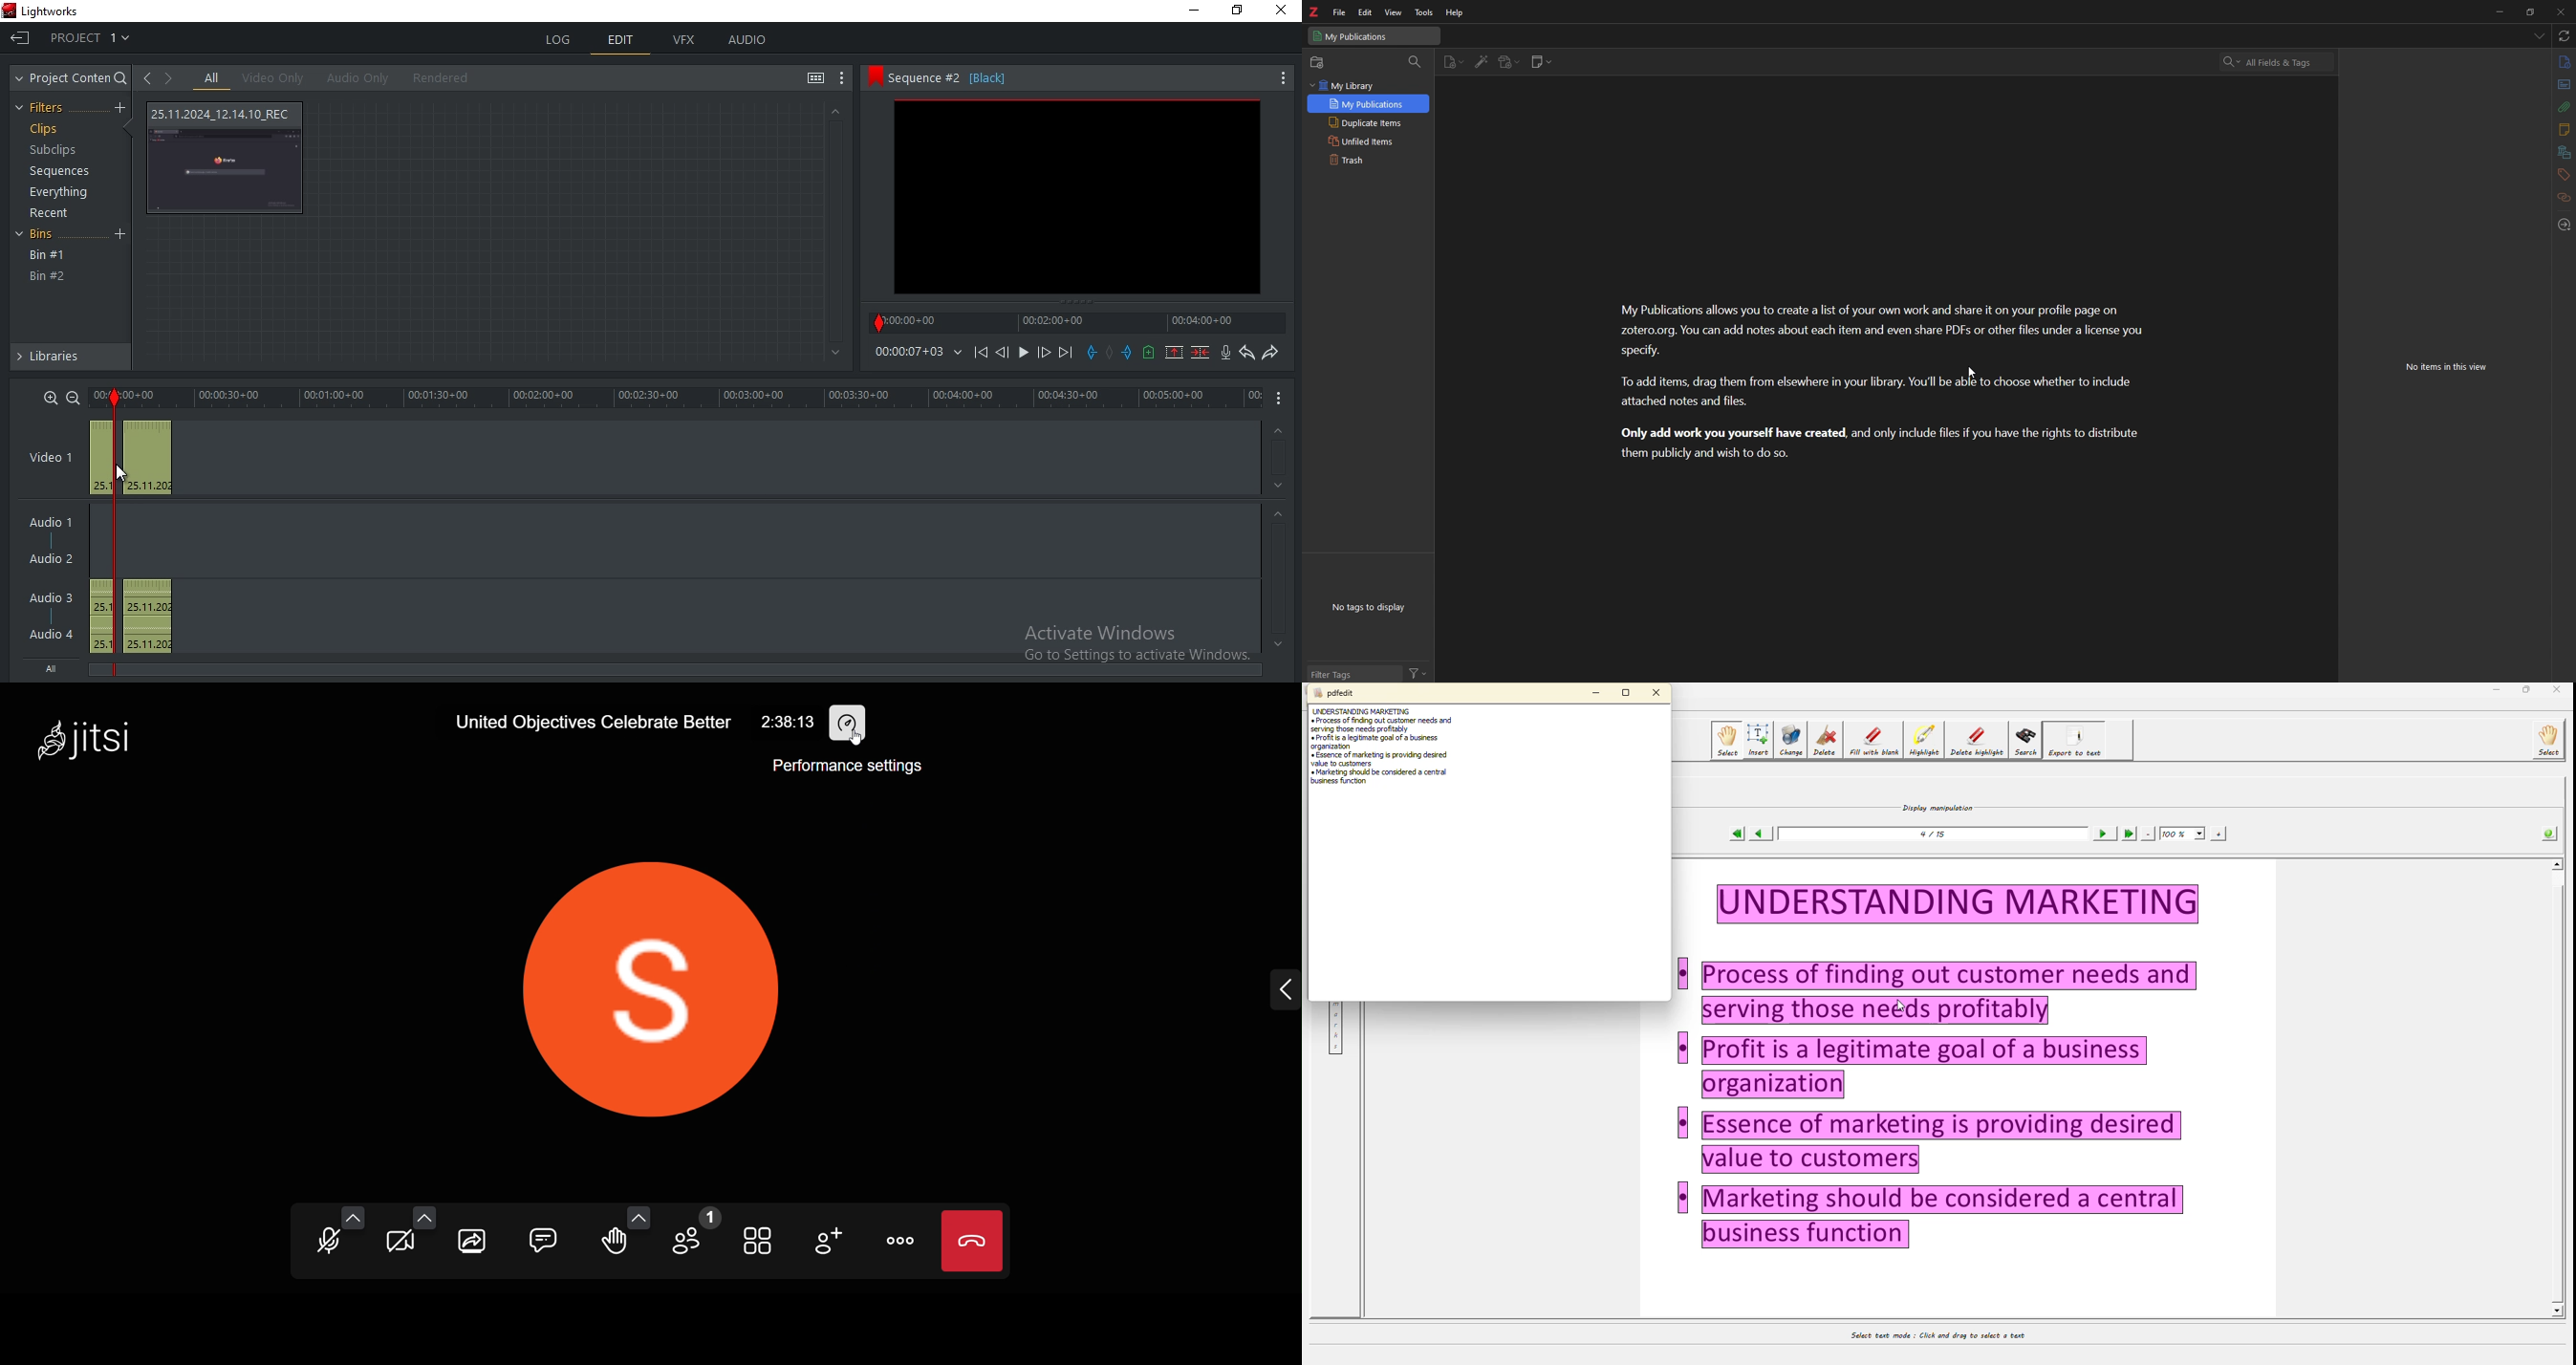 The image size is (2576, 1372). Describe the element at coordinates (1093, 353) in the screenshot. I see `add a in mark` at that location.